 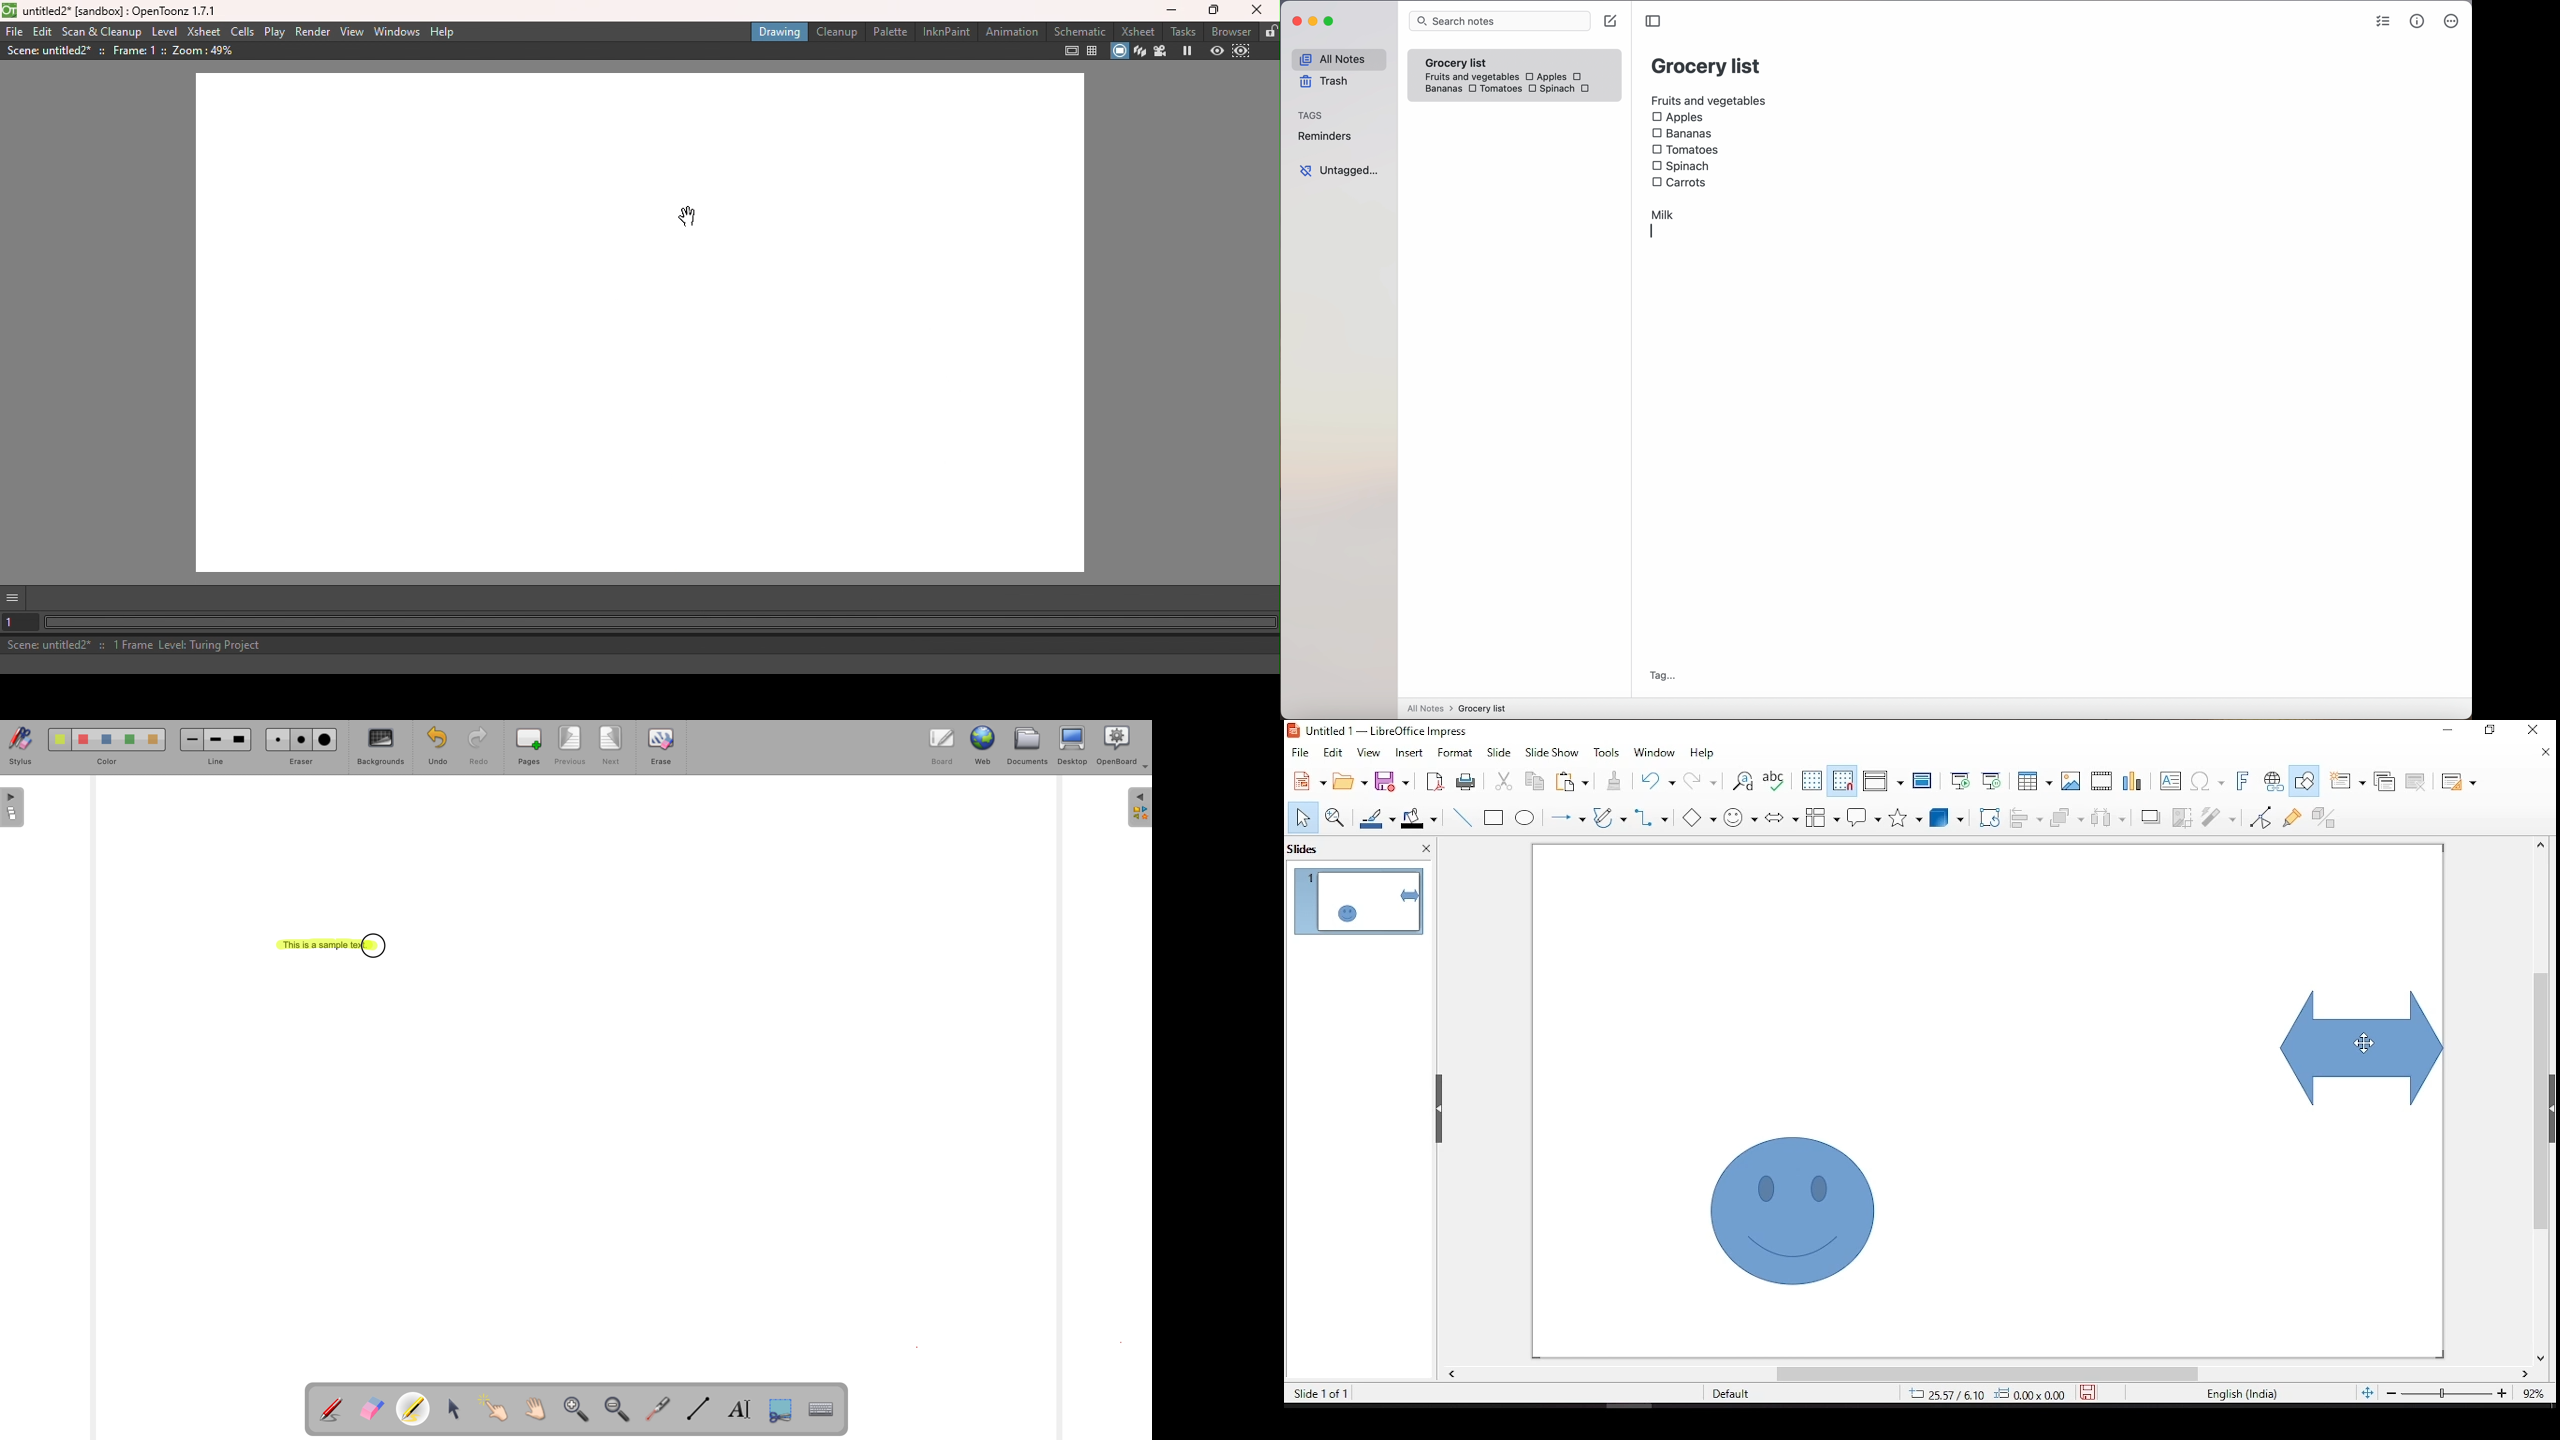 What do you see at coordinates (1782, 819) in the screenshot?
I see `block arrows` at bounding box center [1782, 819].